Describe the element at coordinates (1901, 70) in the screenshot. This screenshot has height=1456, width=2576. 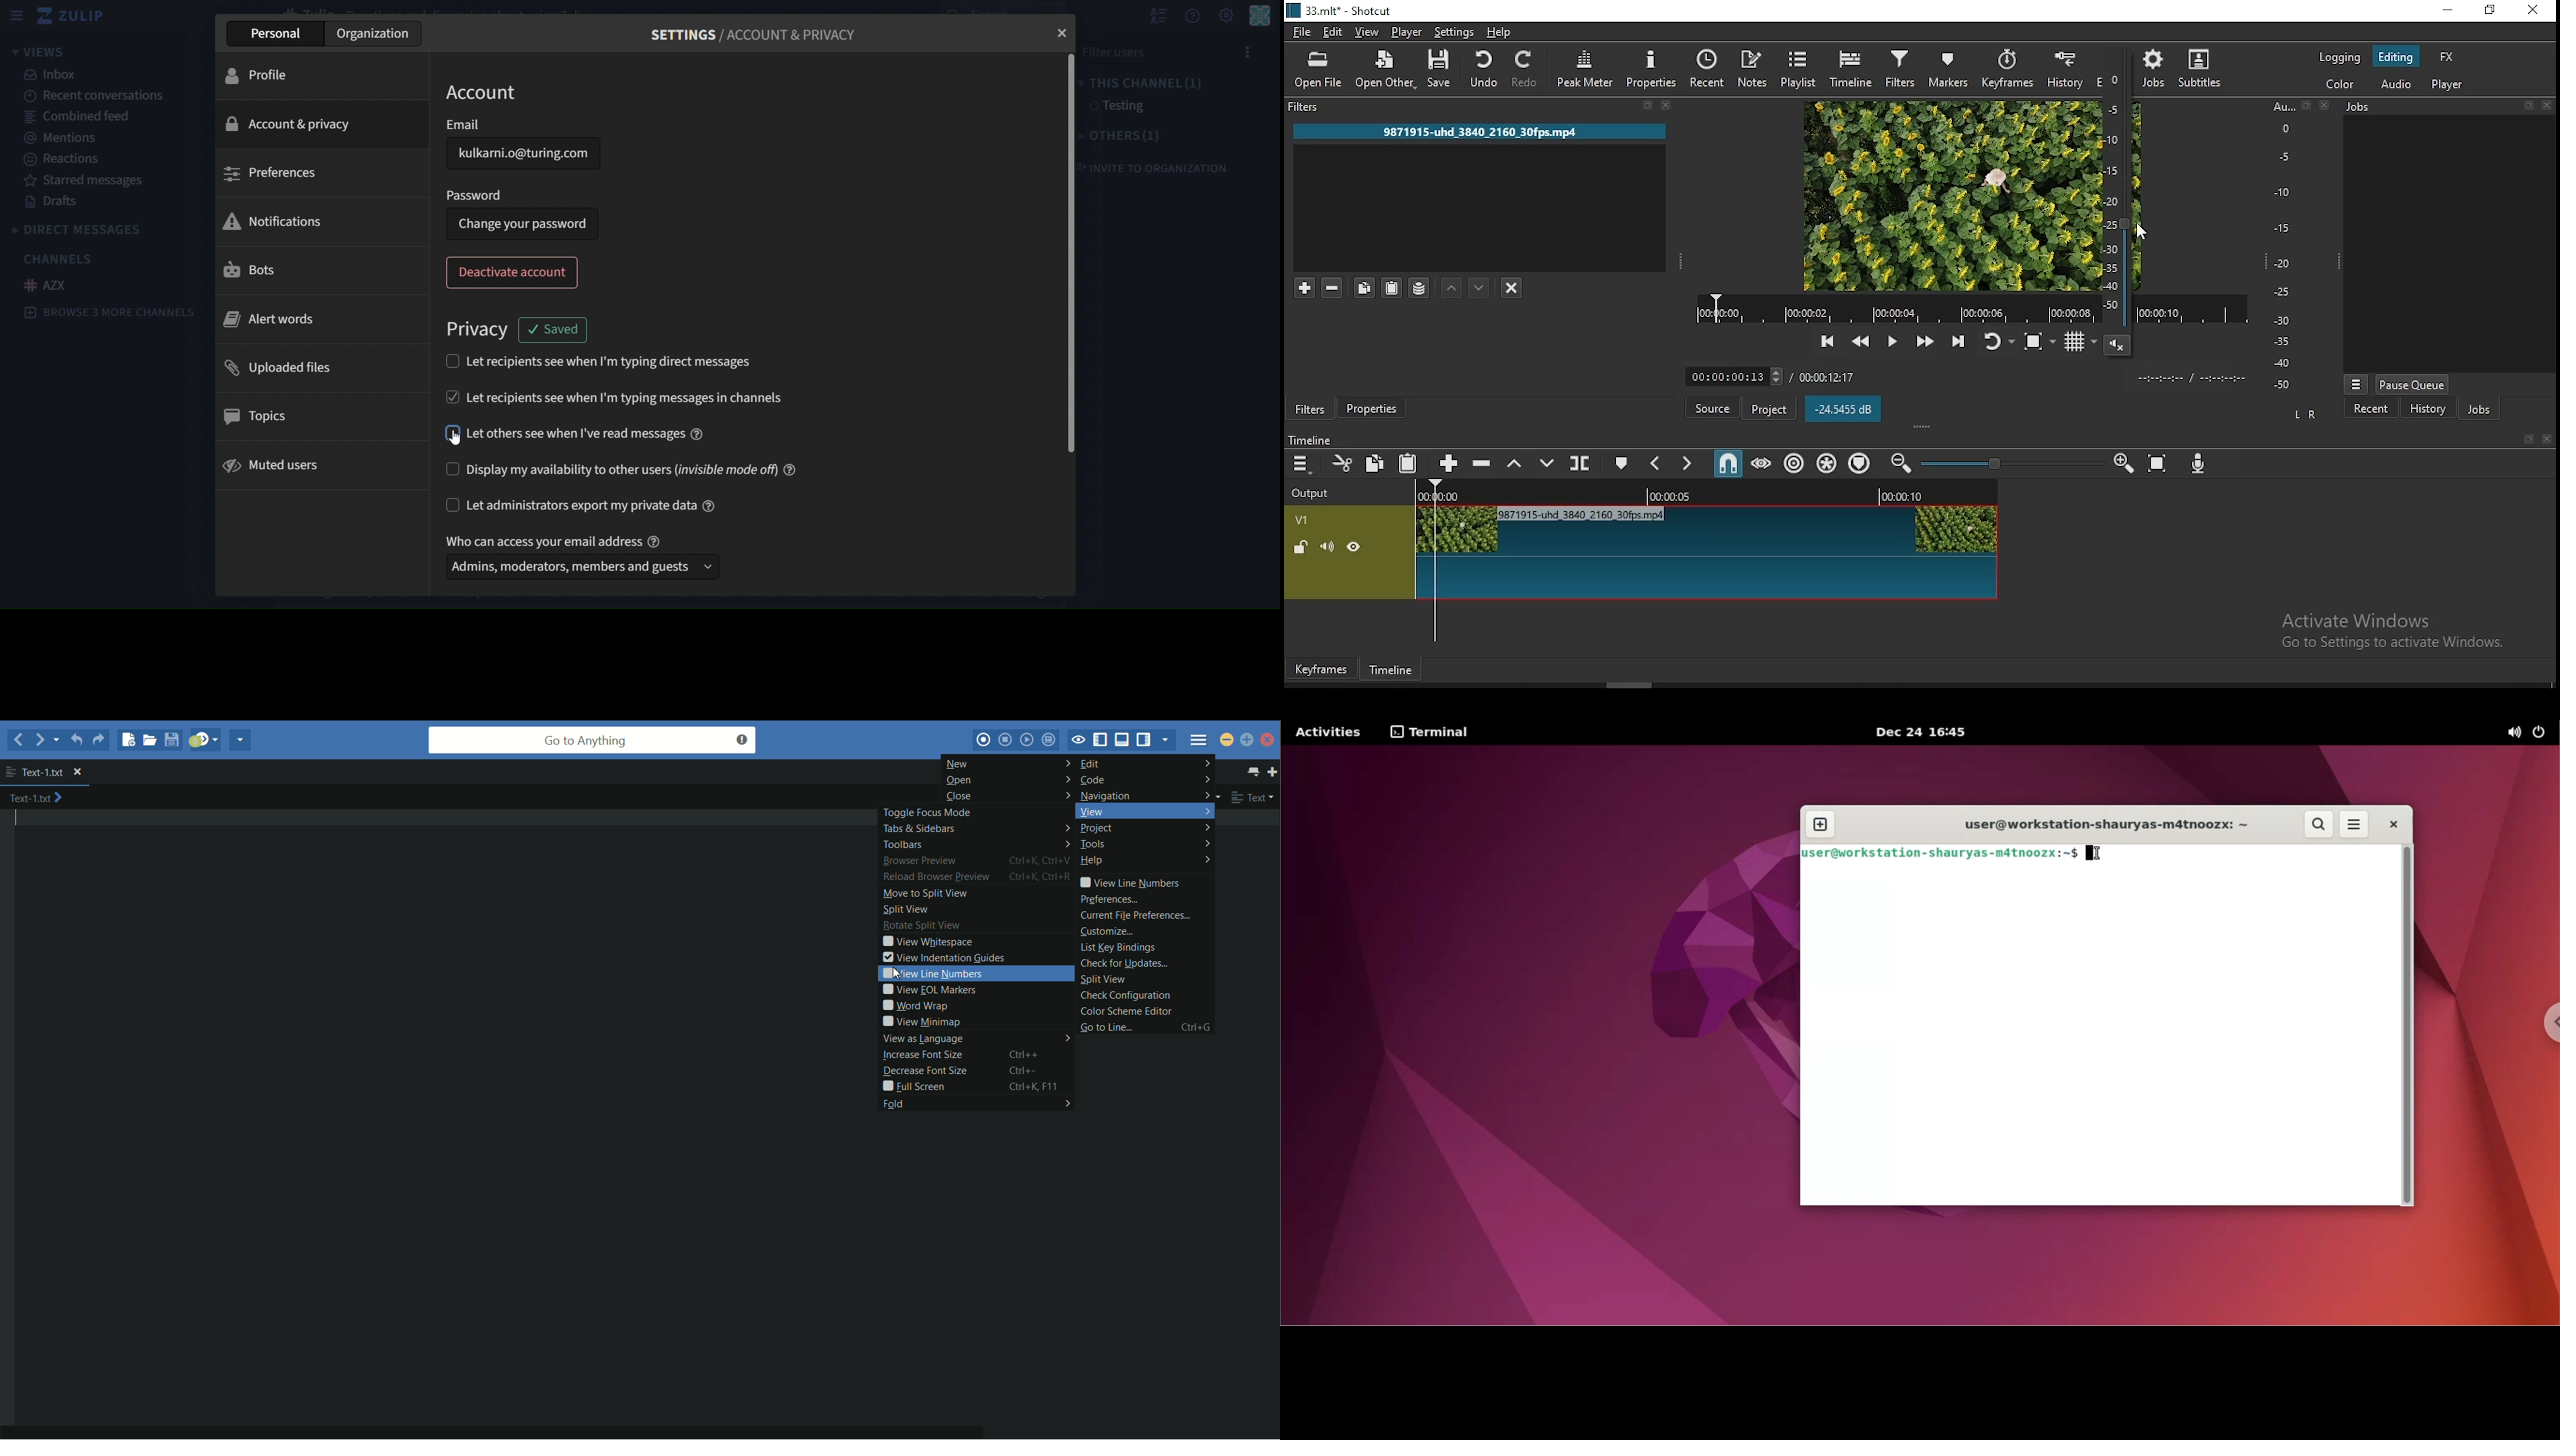
I see `filters` at that location.